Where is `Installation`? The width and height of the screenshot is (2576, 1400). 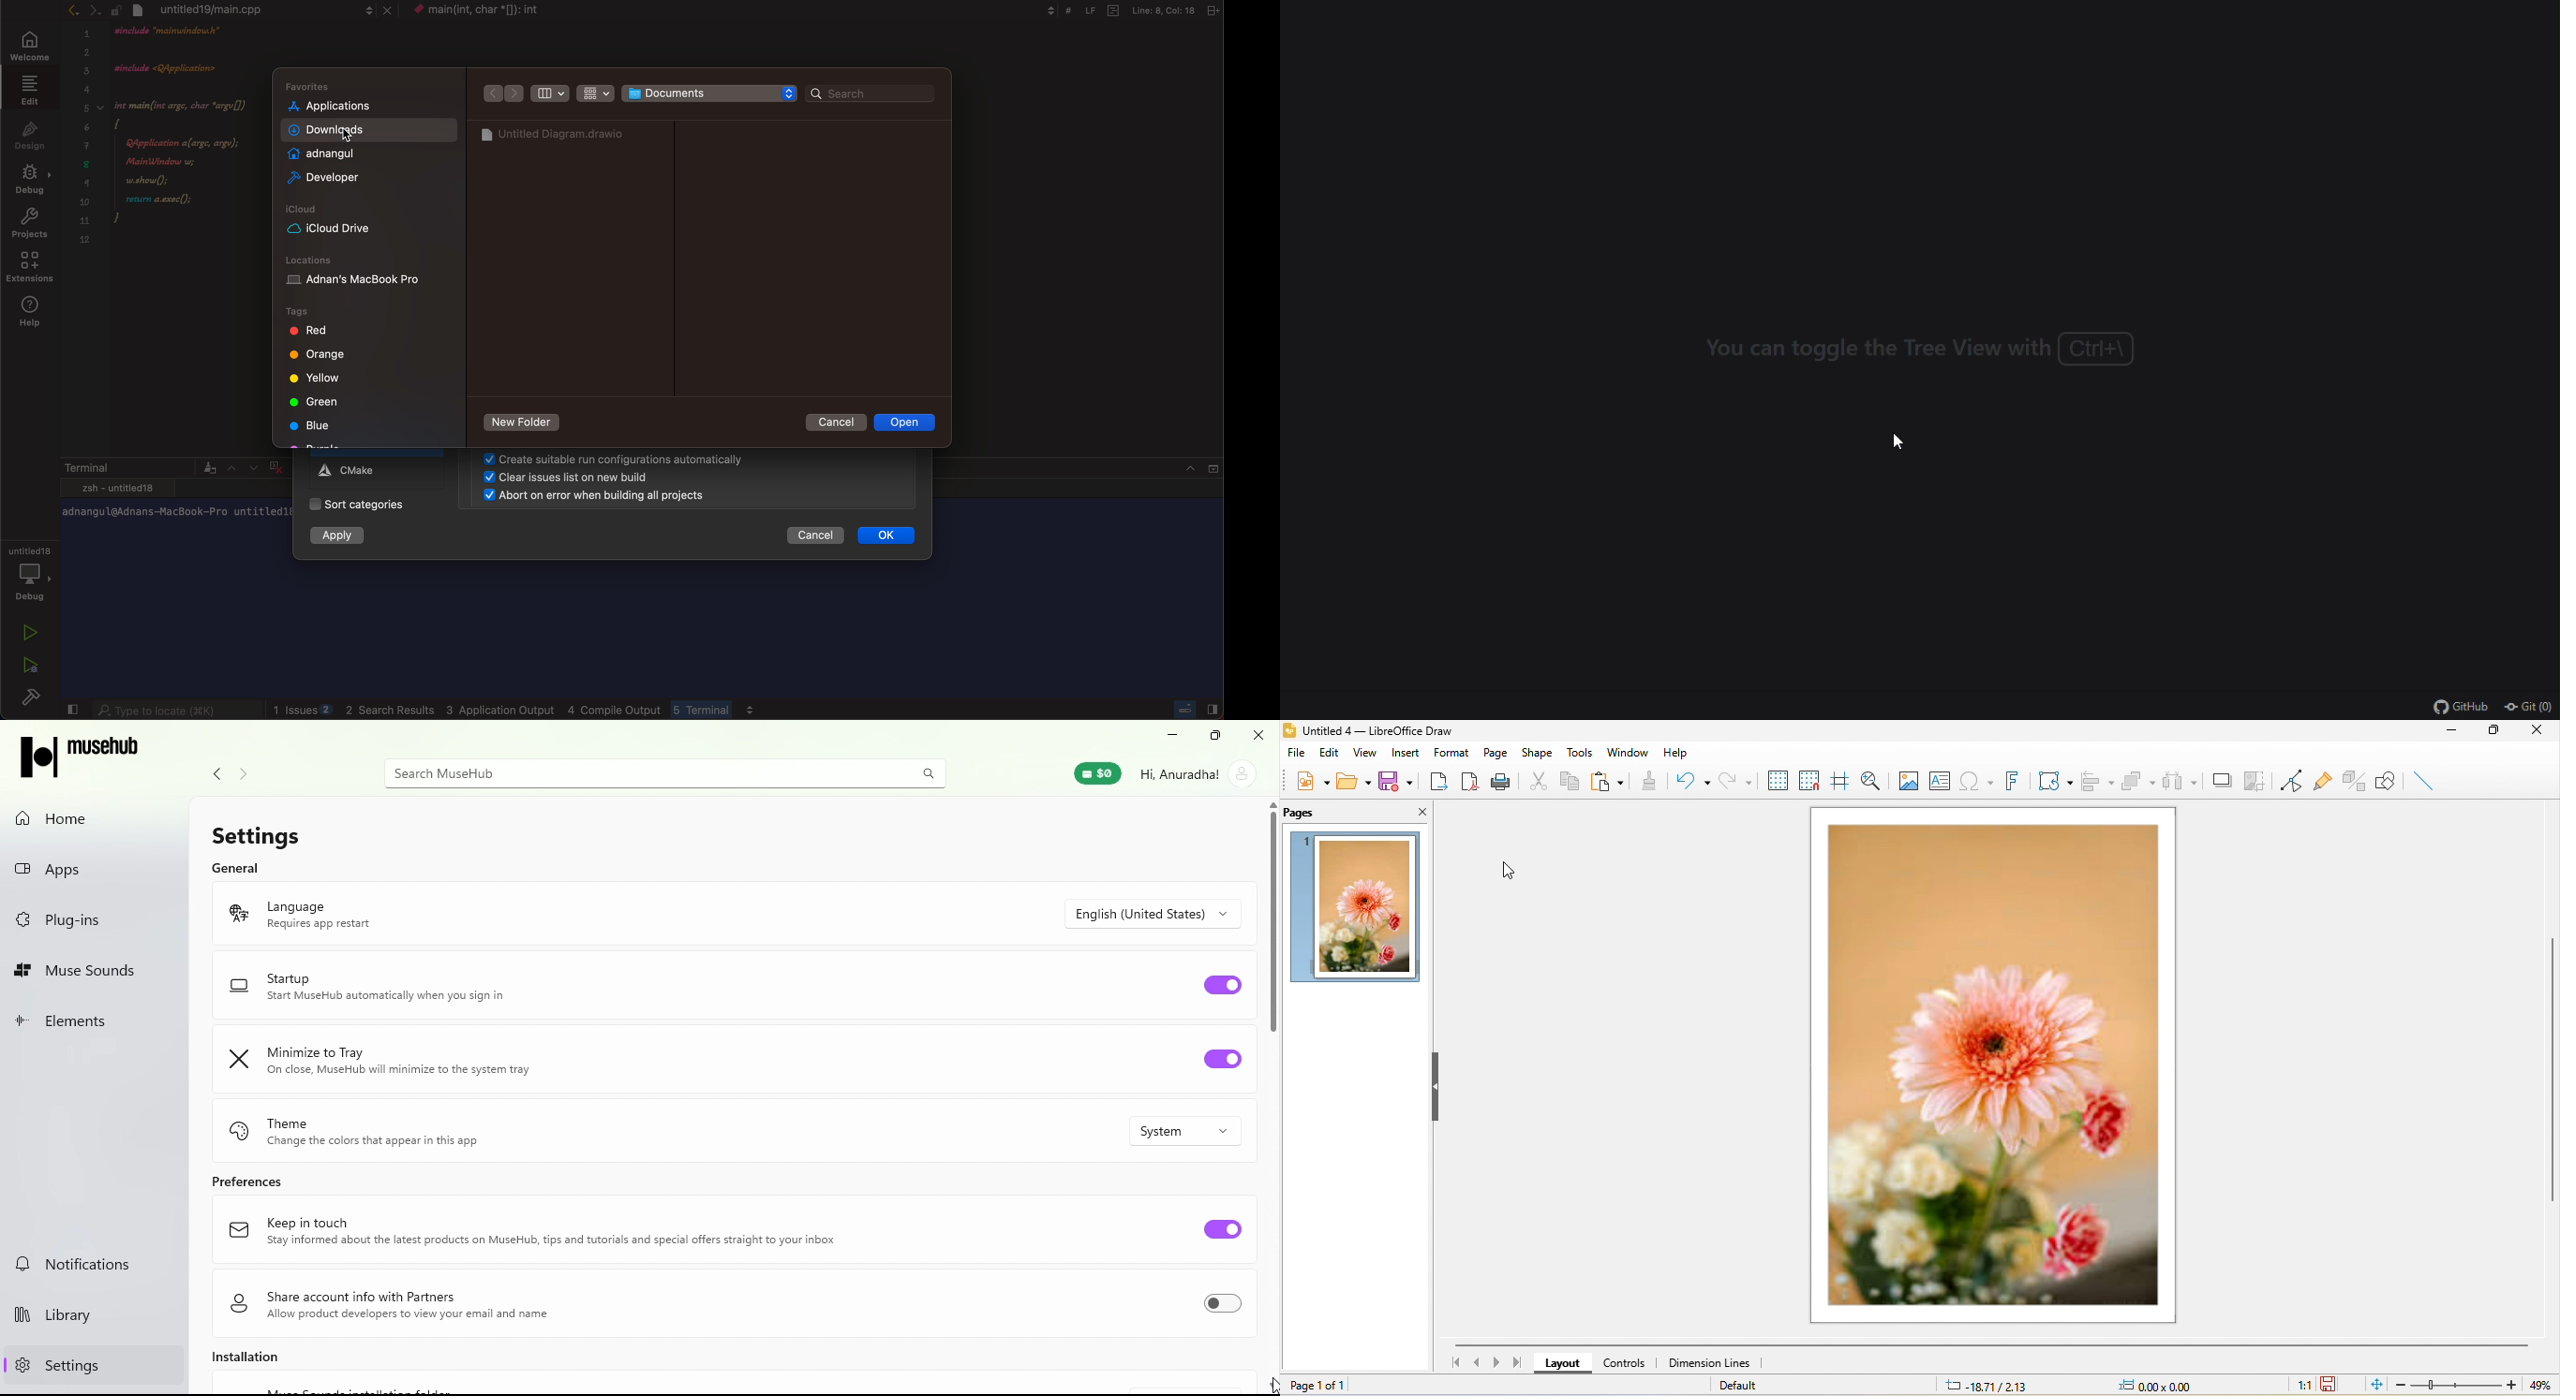
Installation is located at coordinates (253, 1358).